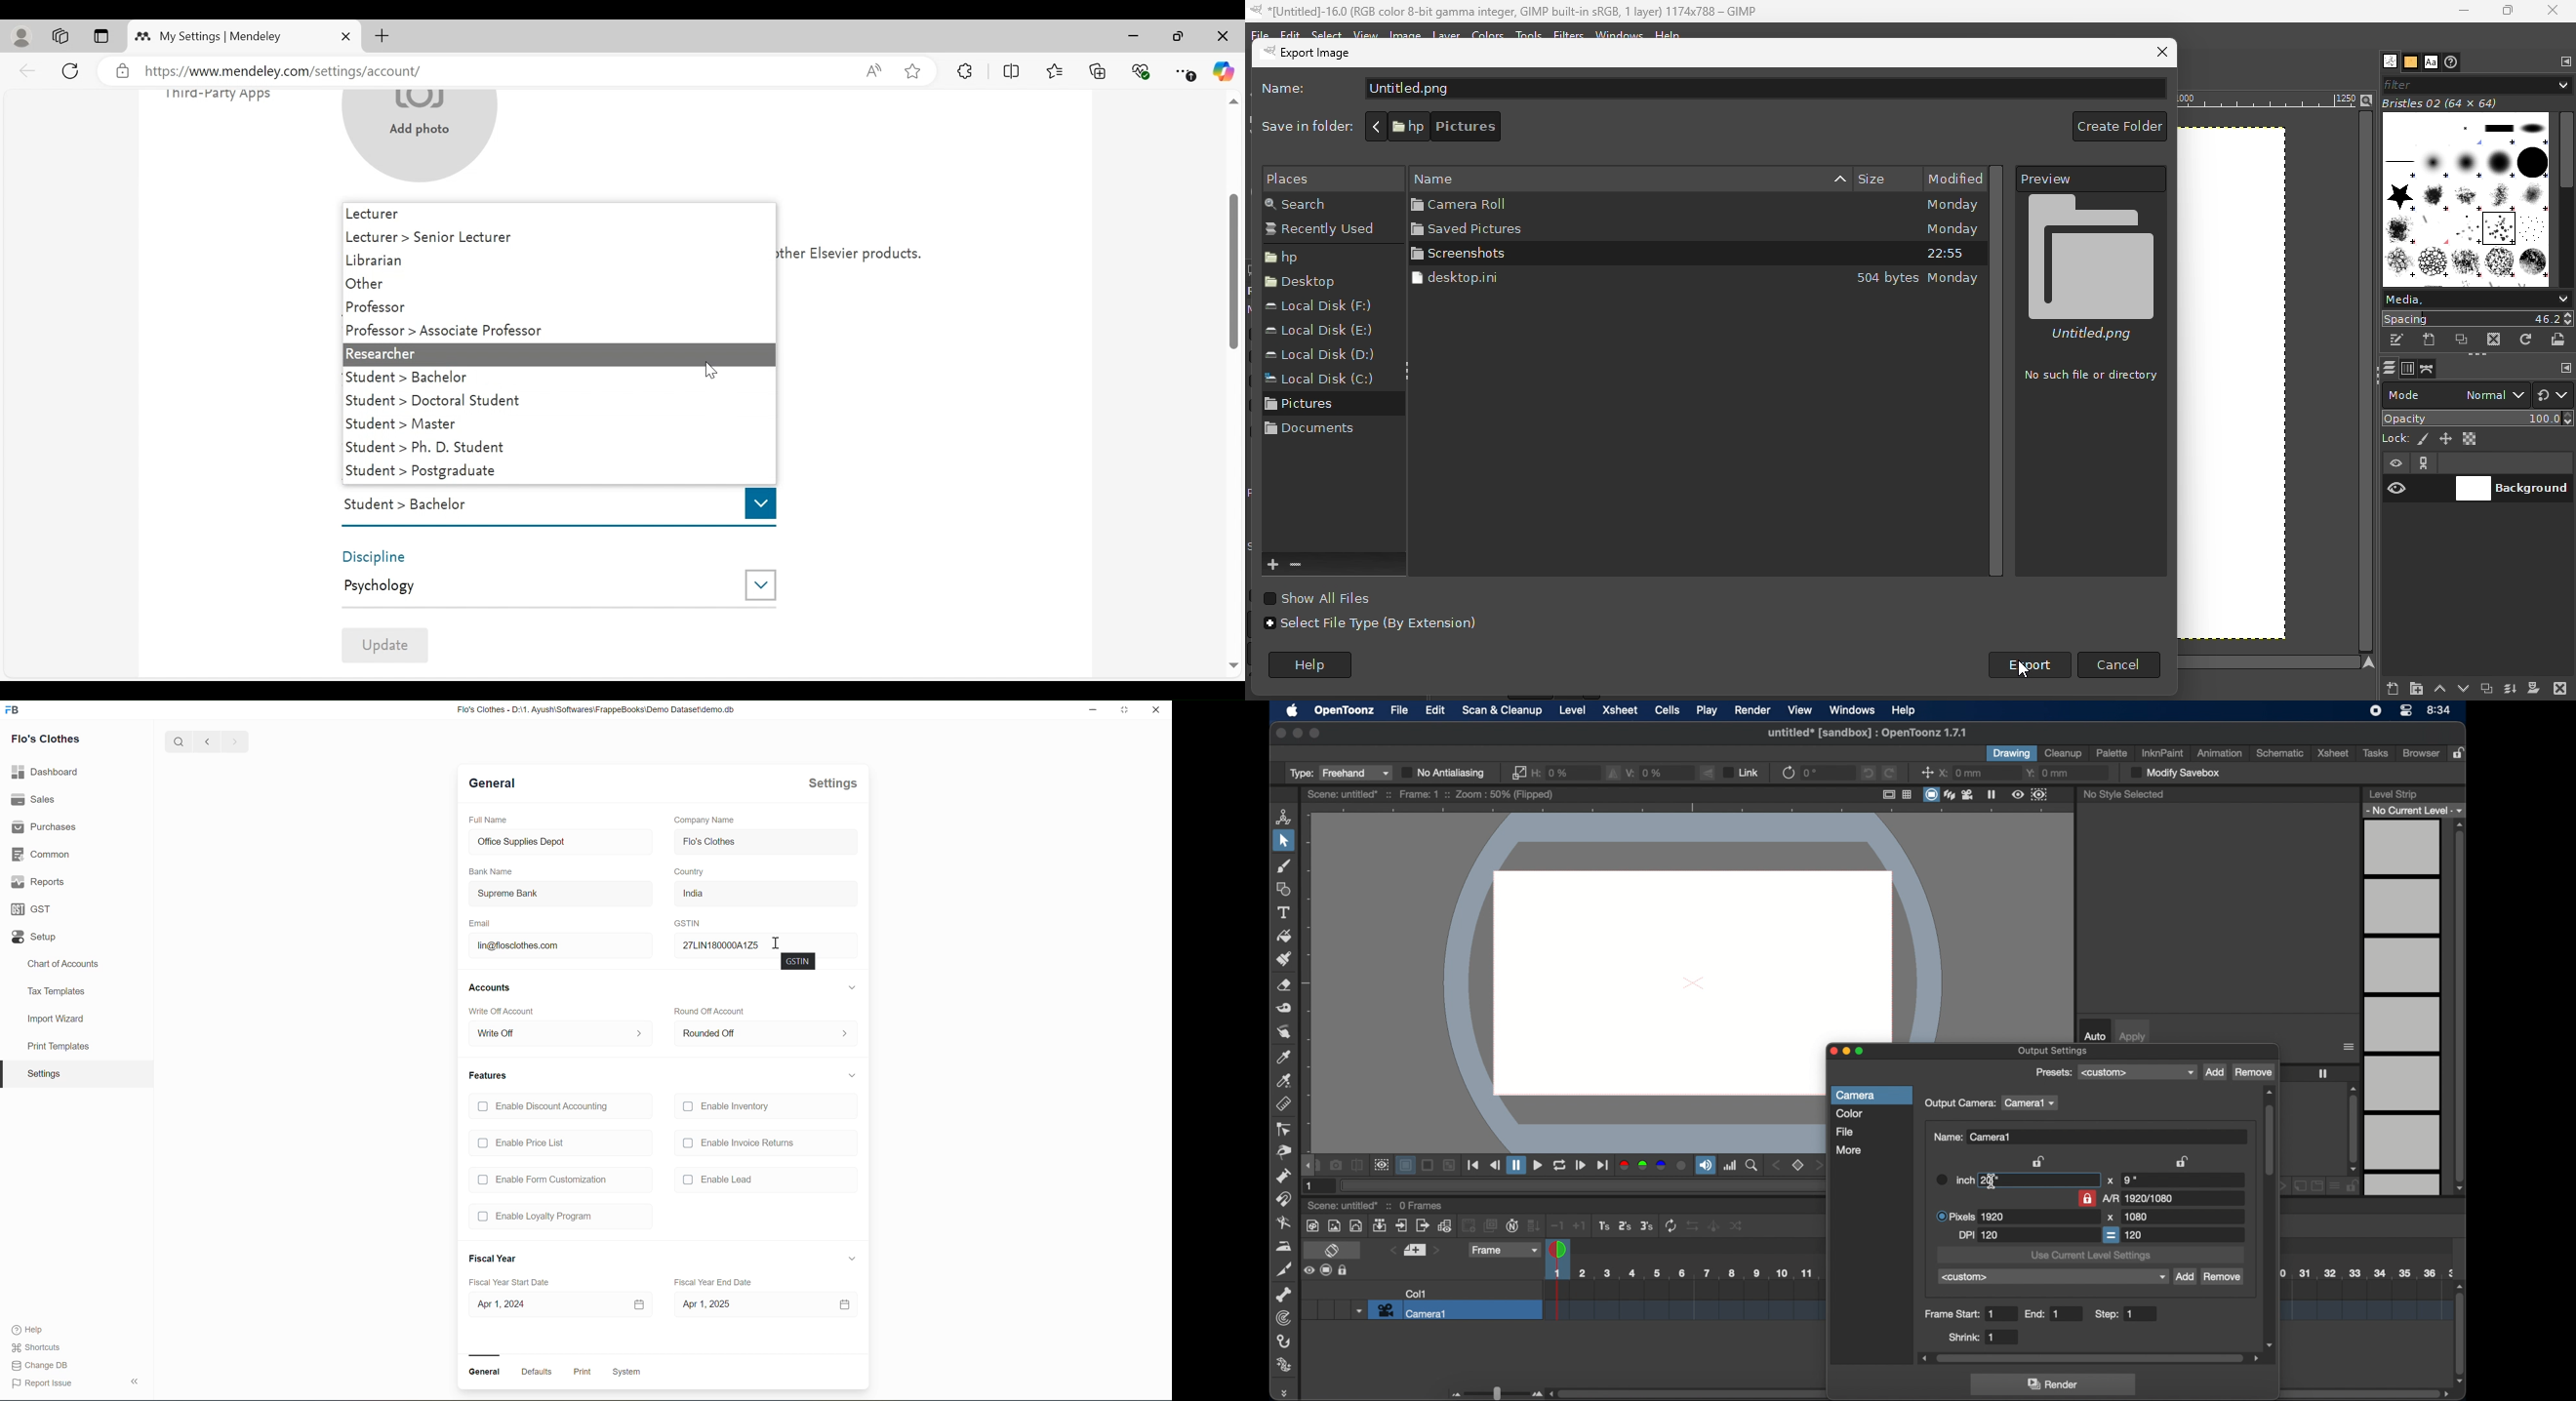  I want to click on GSTIN, so click(687, 923).